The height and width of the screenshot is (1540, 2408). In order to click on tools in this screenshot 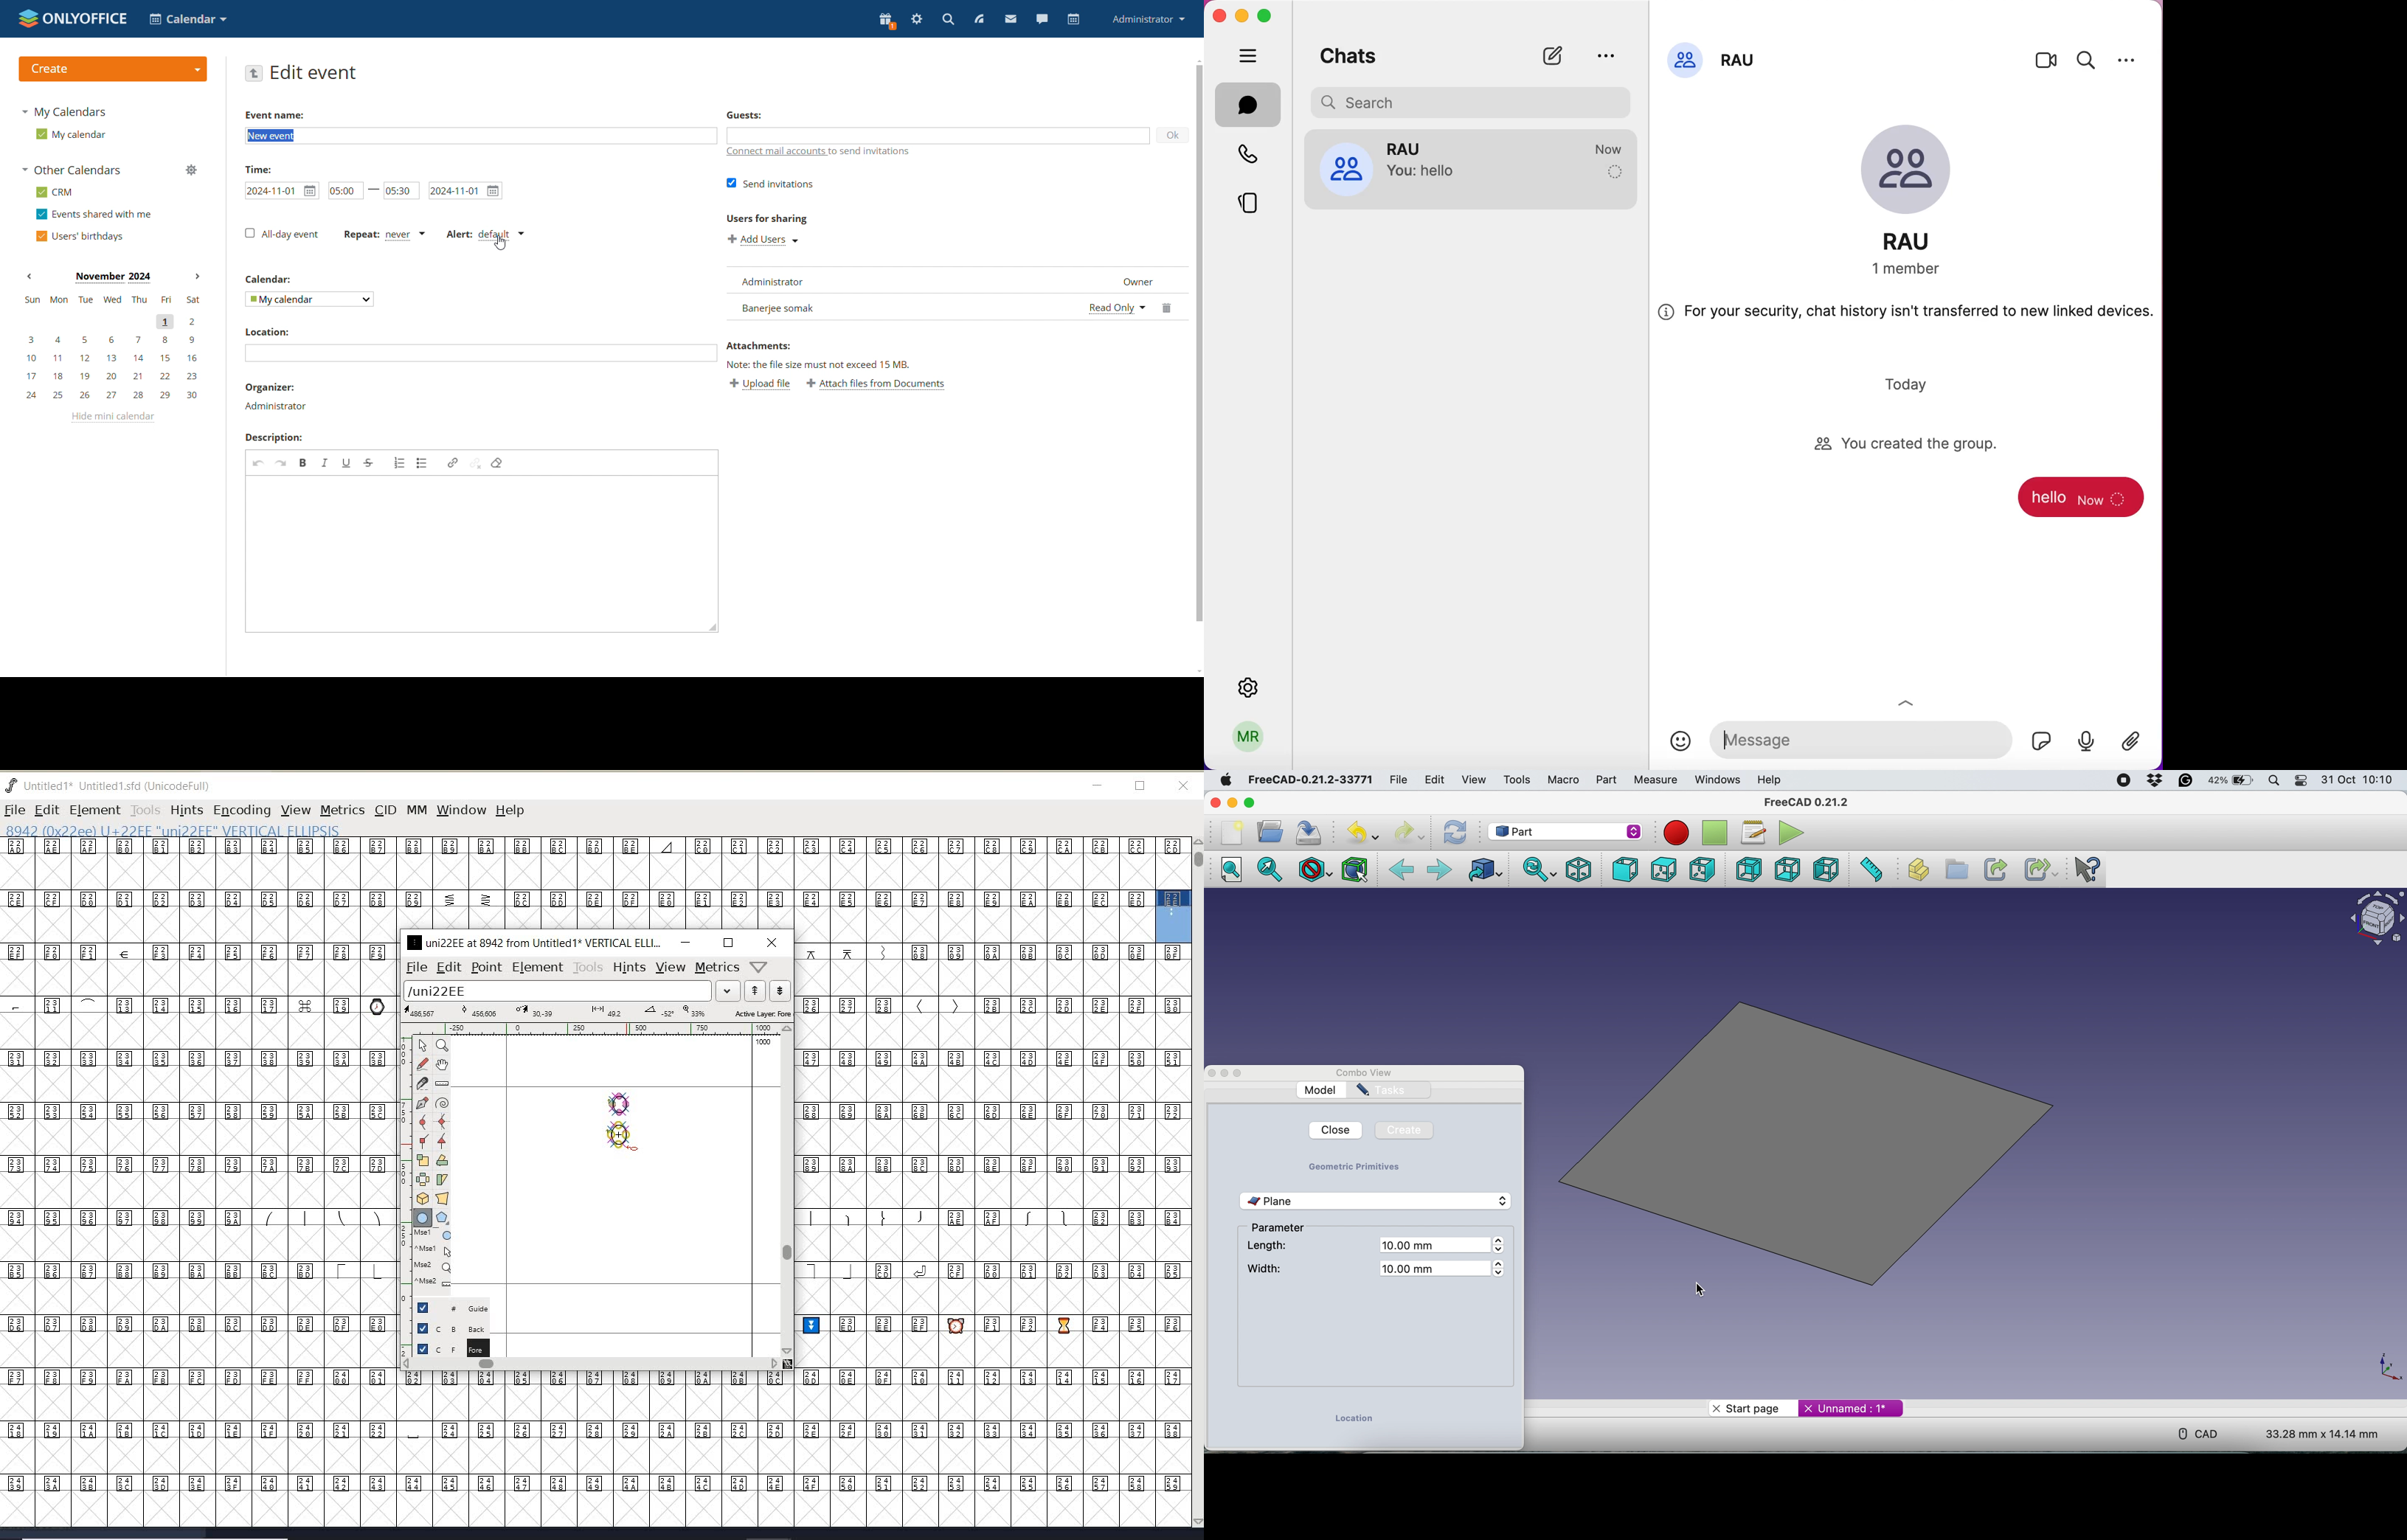, I will do `click(589, 968)`.